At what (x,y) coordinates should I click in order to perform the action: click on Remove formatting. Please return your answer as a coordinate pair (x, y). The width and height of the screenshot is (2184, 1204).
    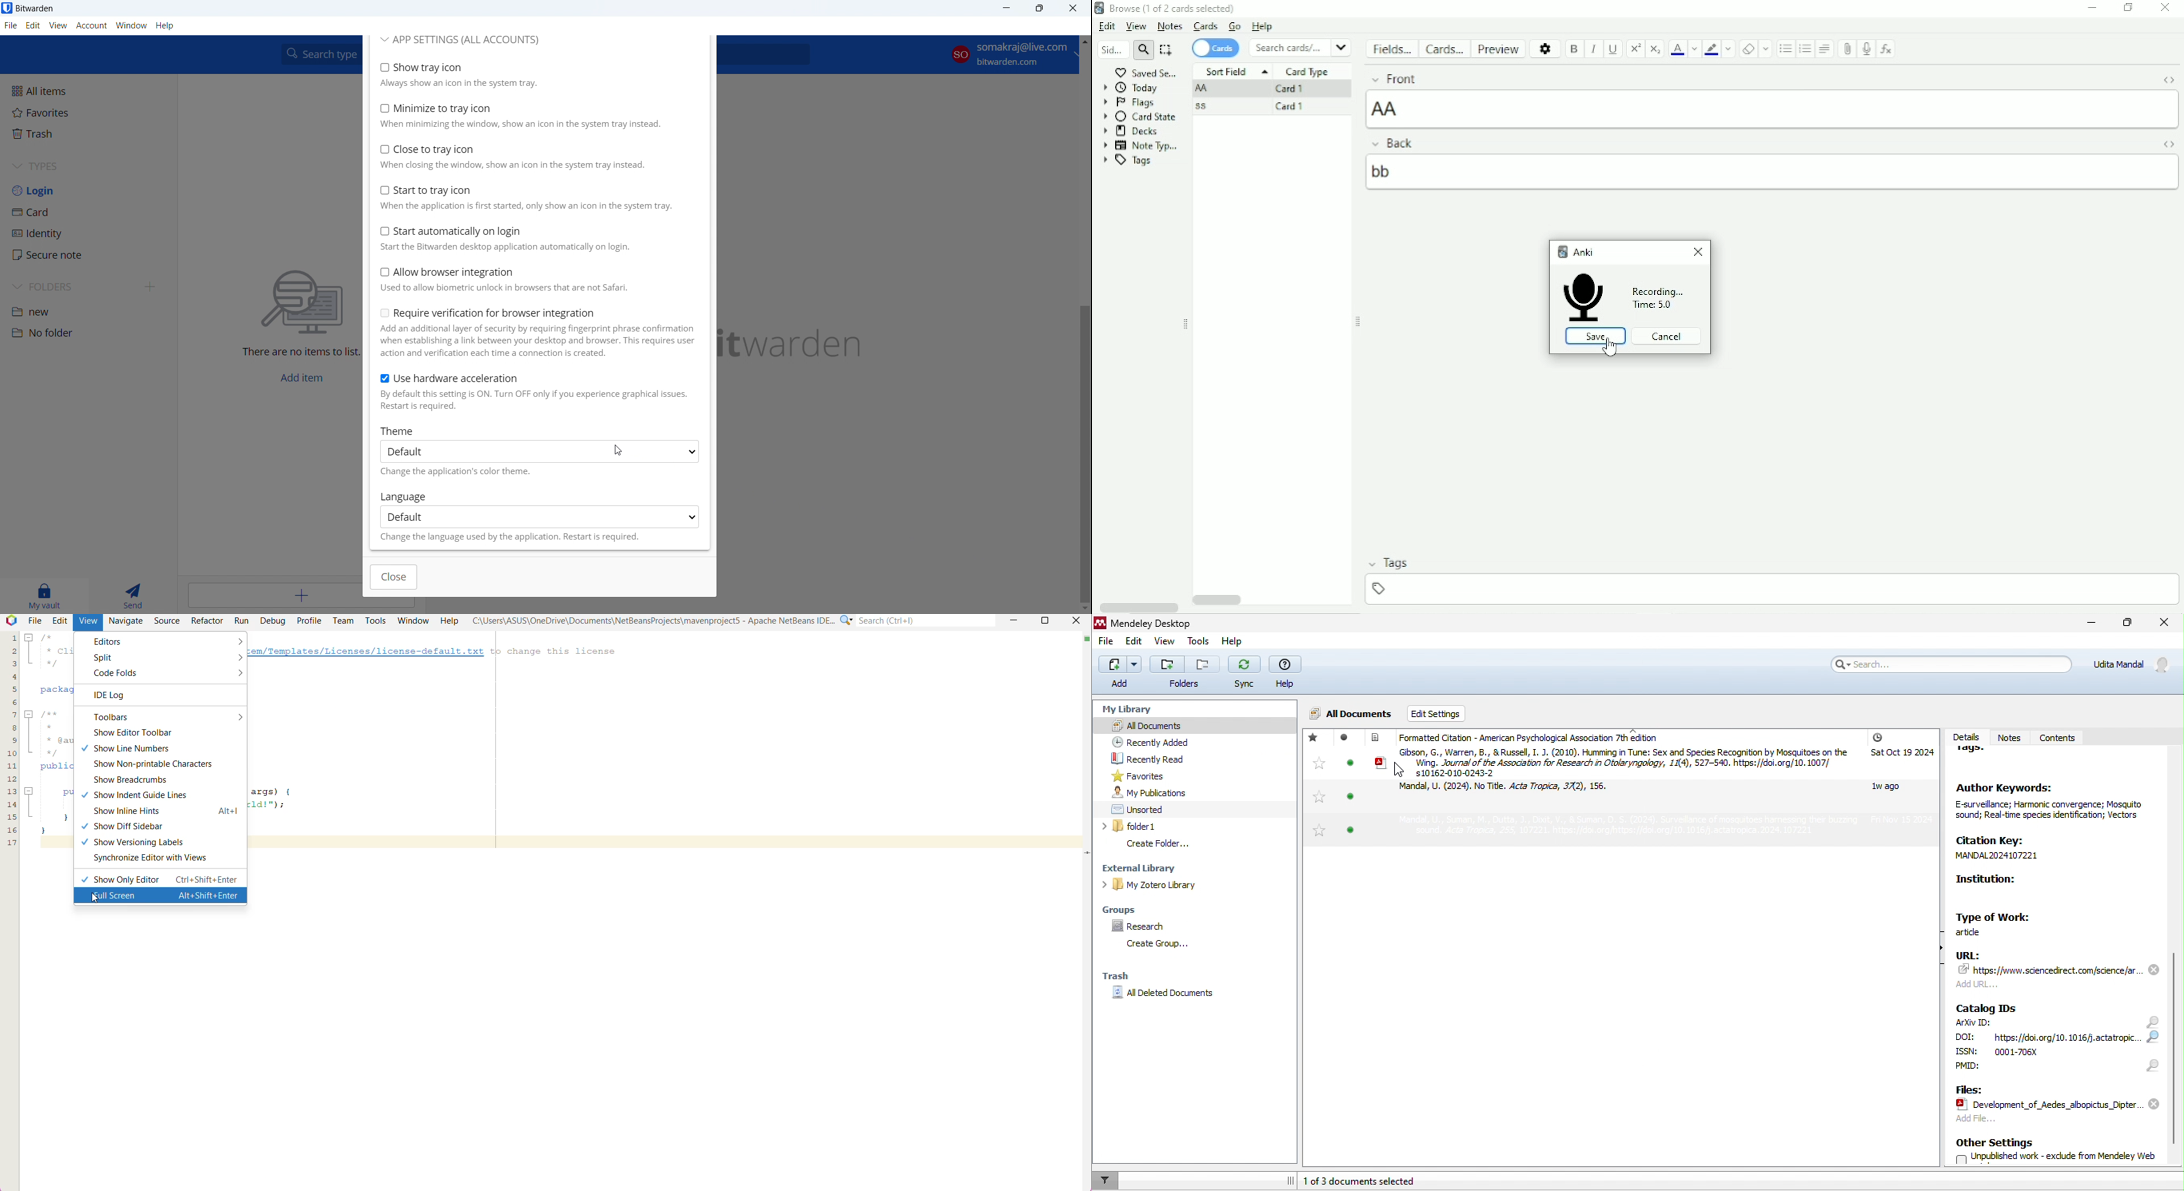
    Looking at the image, I should click on (1748, 49).